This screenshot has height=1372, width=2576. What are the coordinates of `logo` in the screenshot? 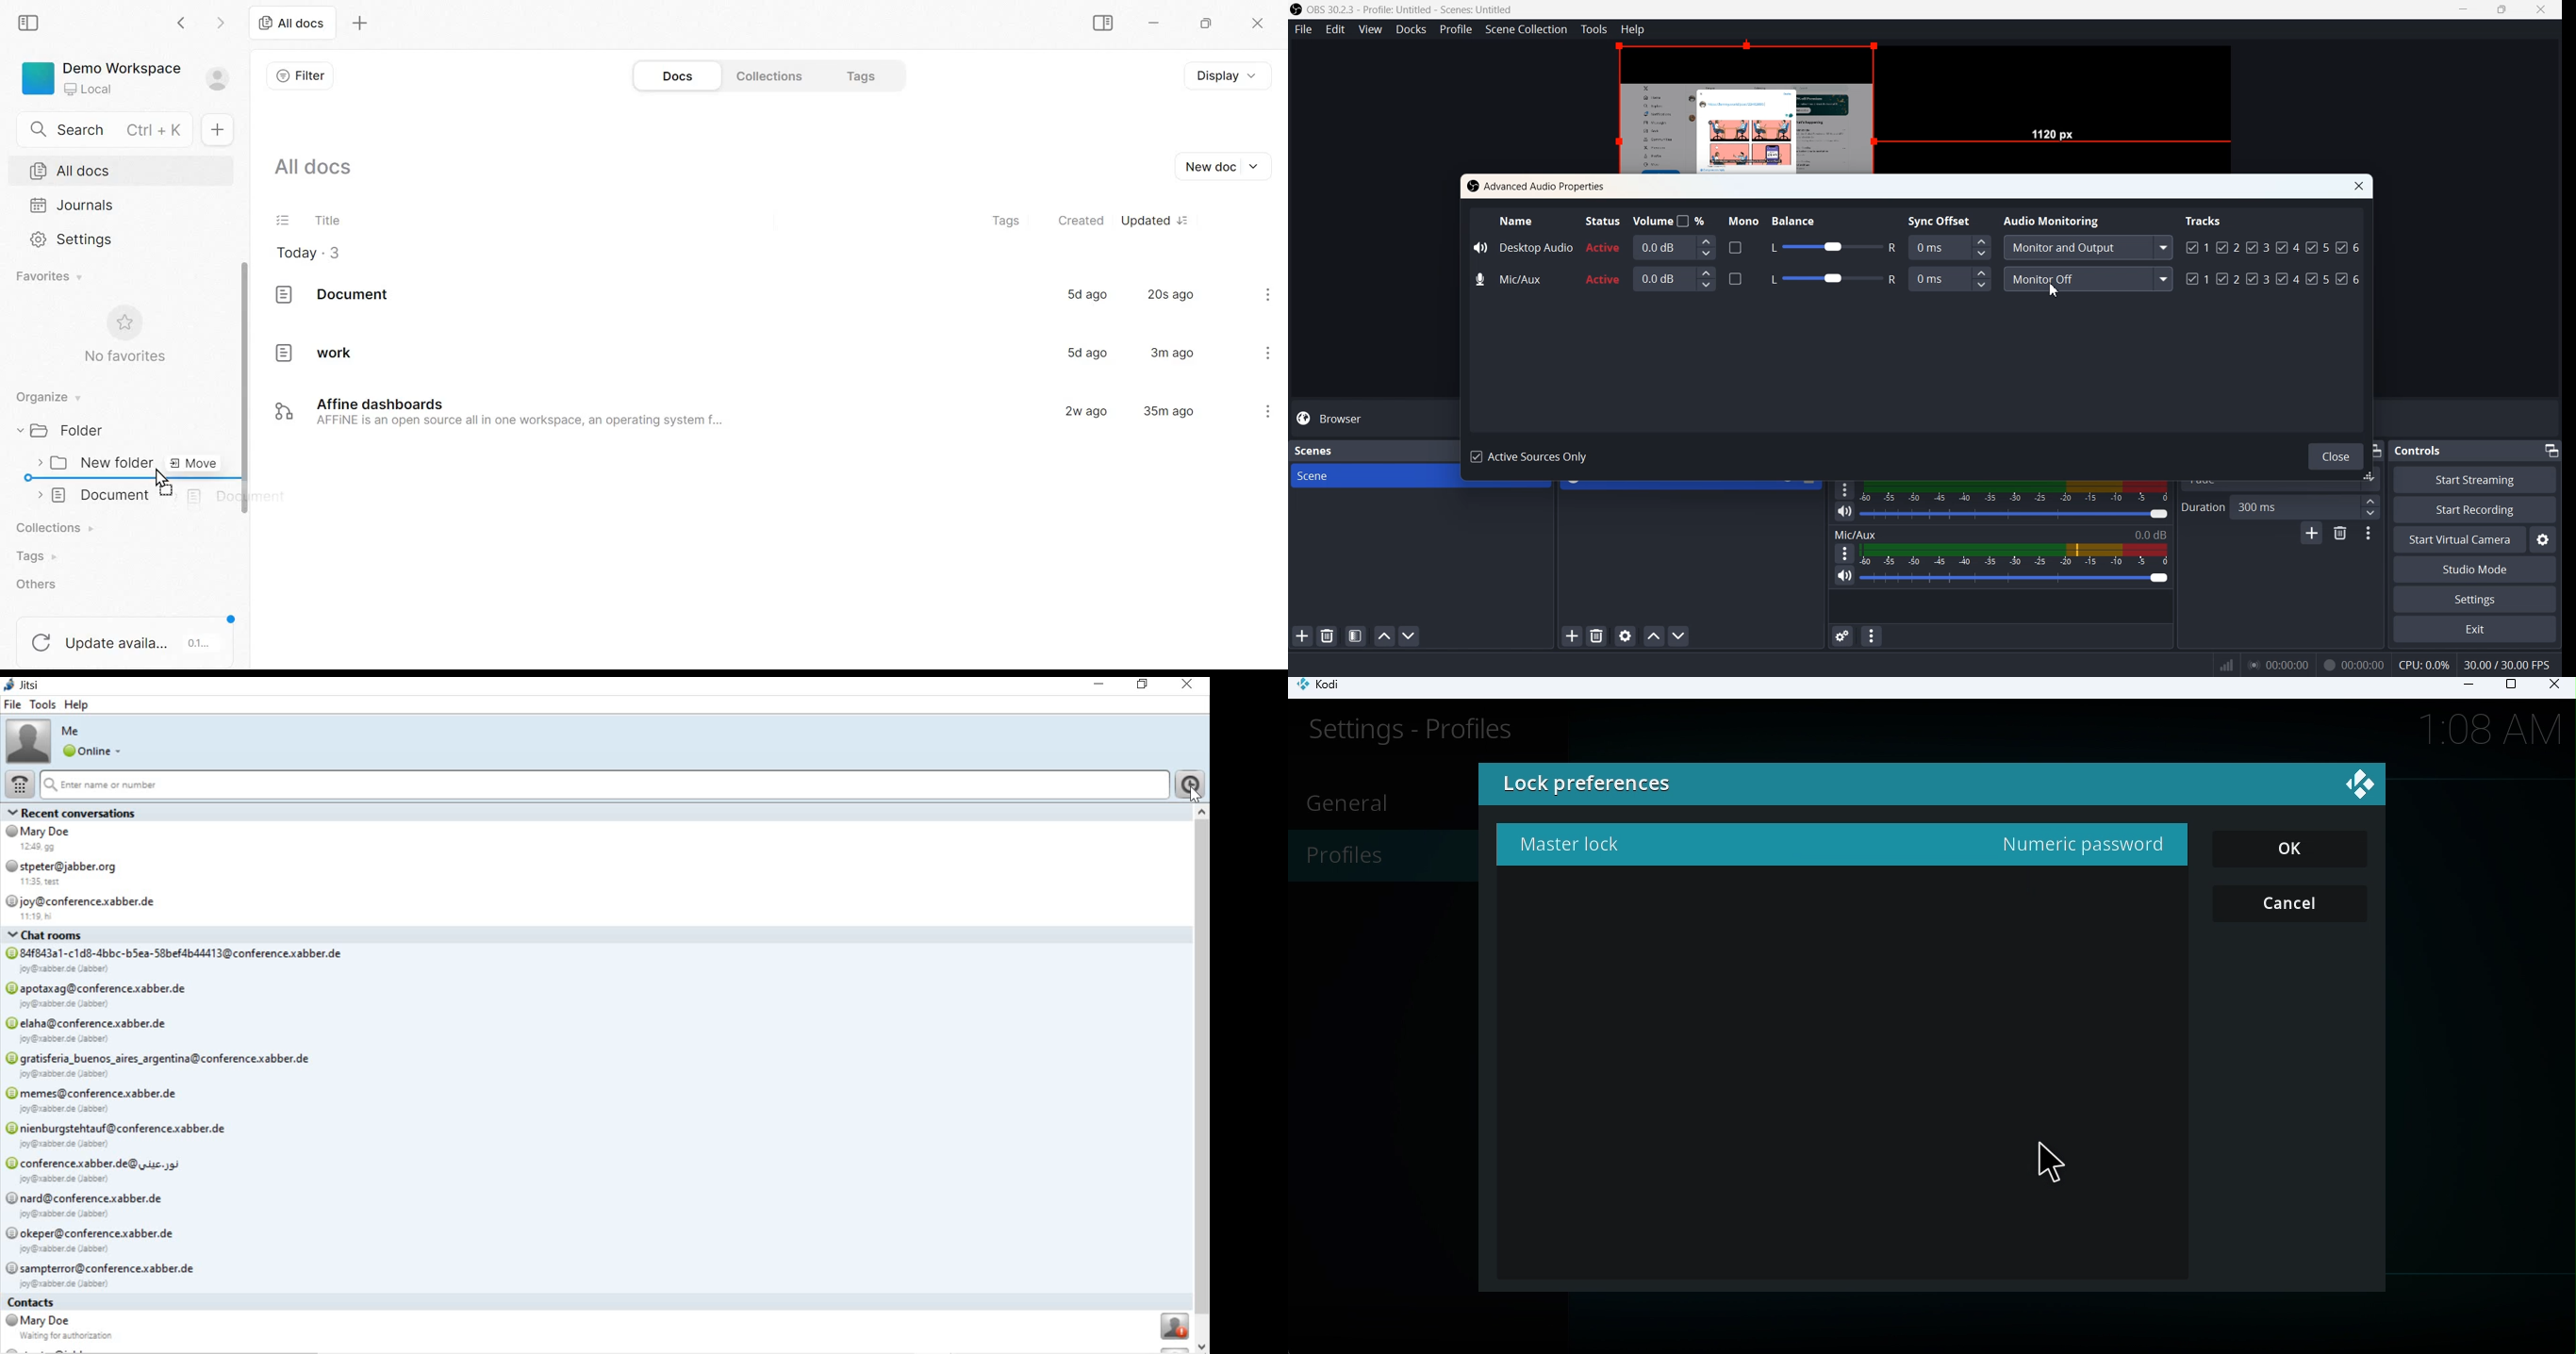 It's located at (2363, 787).